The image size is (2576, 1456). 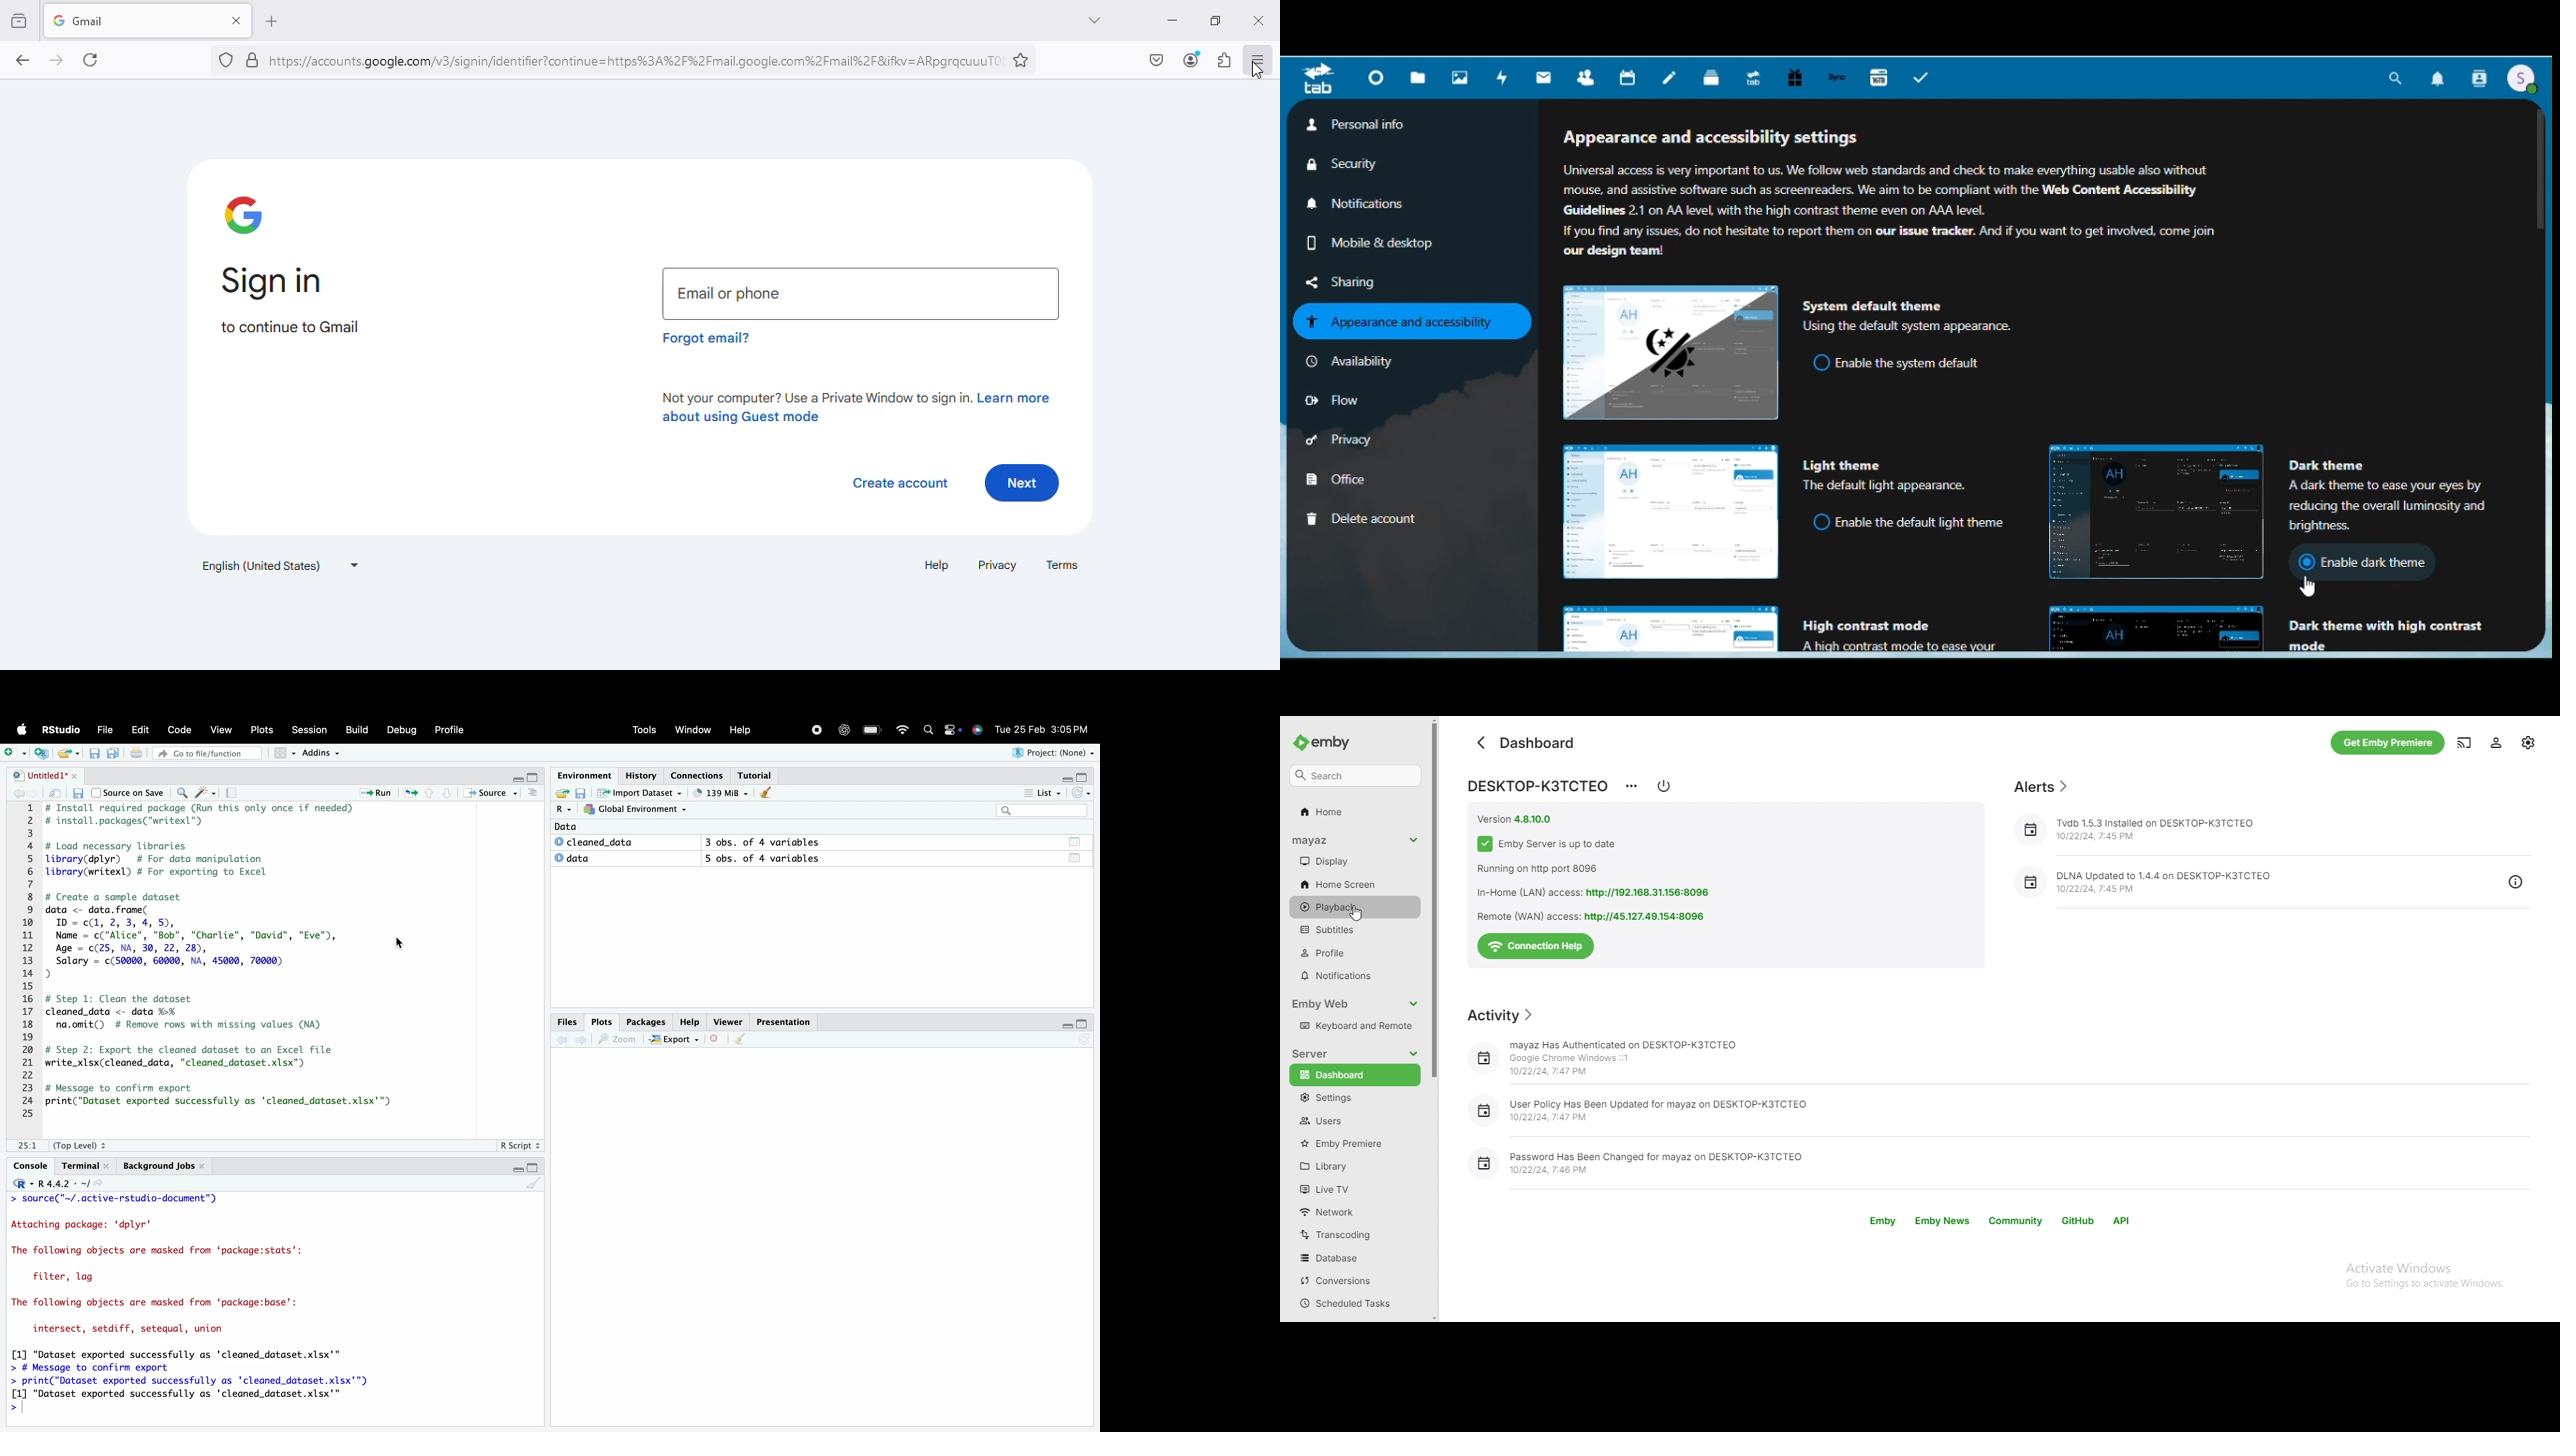 I want to click on Cursor, so click(x=401, y=946).